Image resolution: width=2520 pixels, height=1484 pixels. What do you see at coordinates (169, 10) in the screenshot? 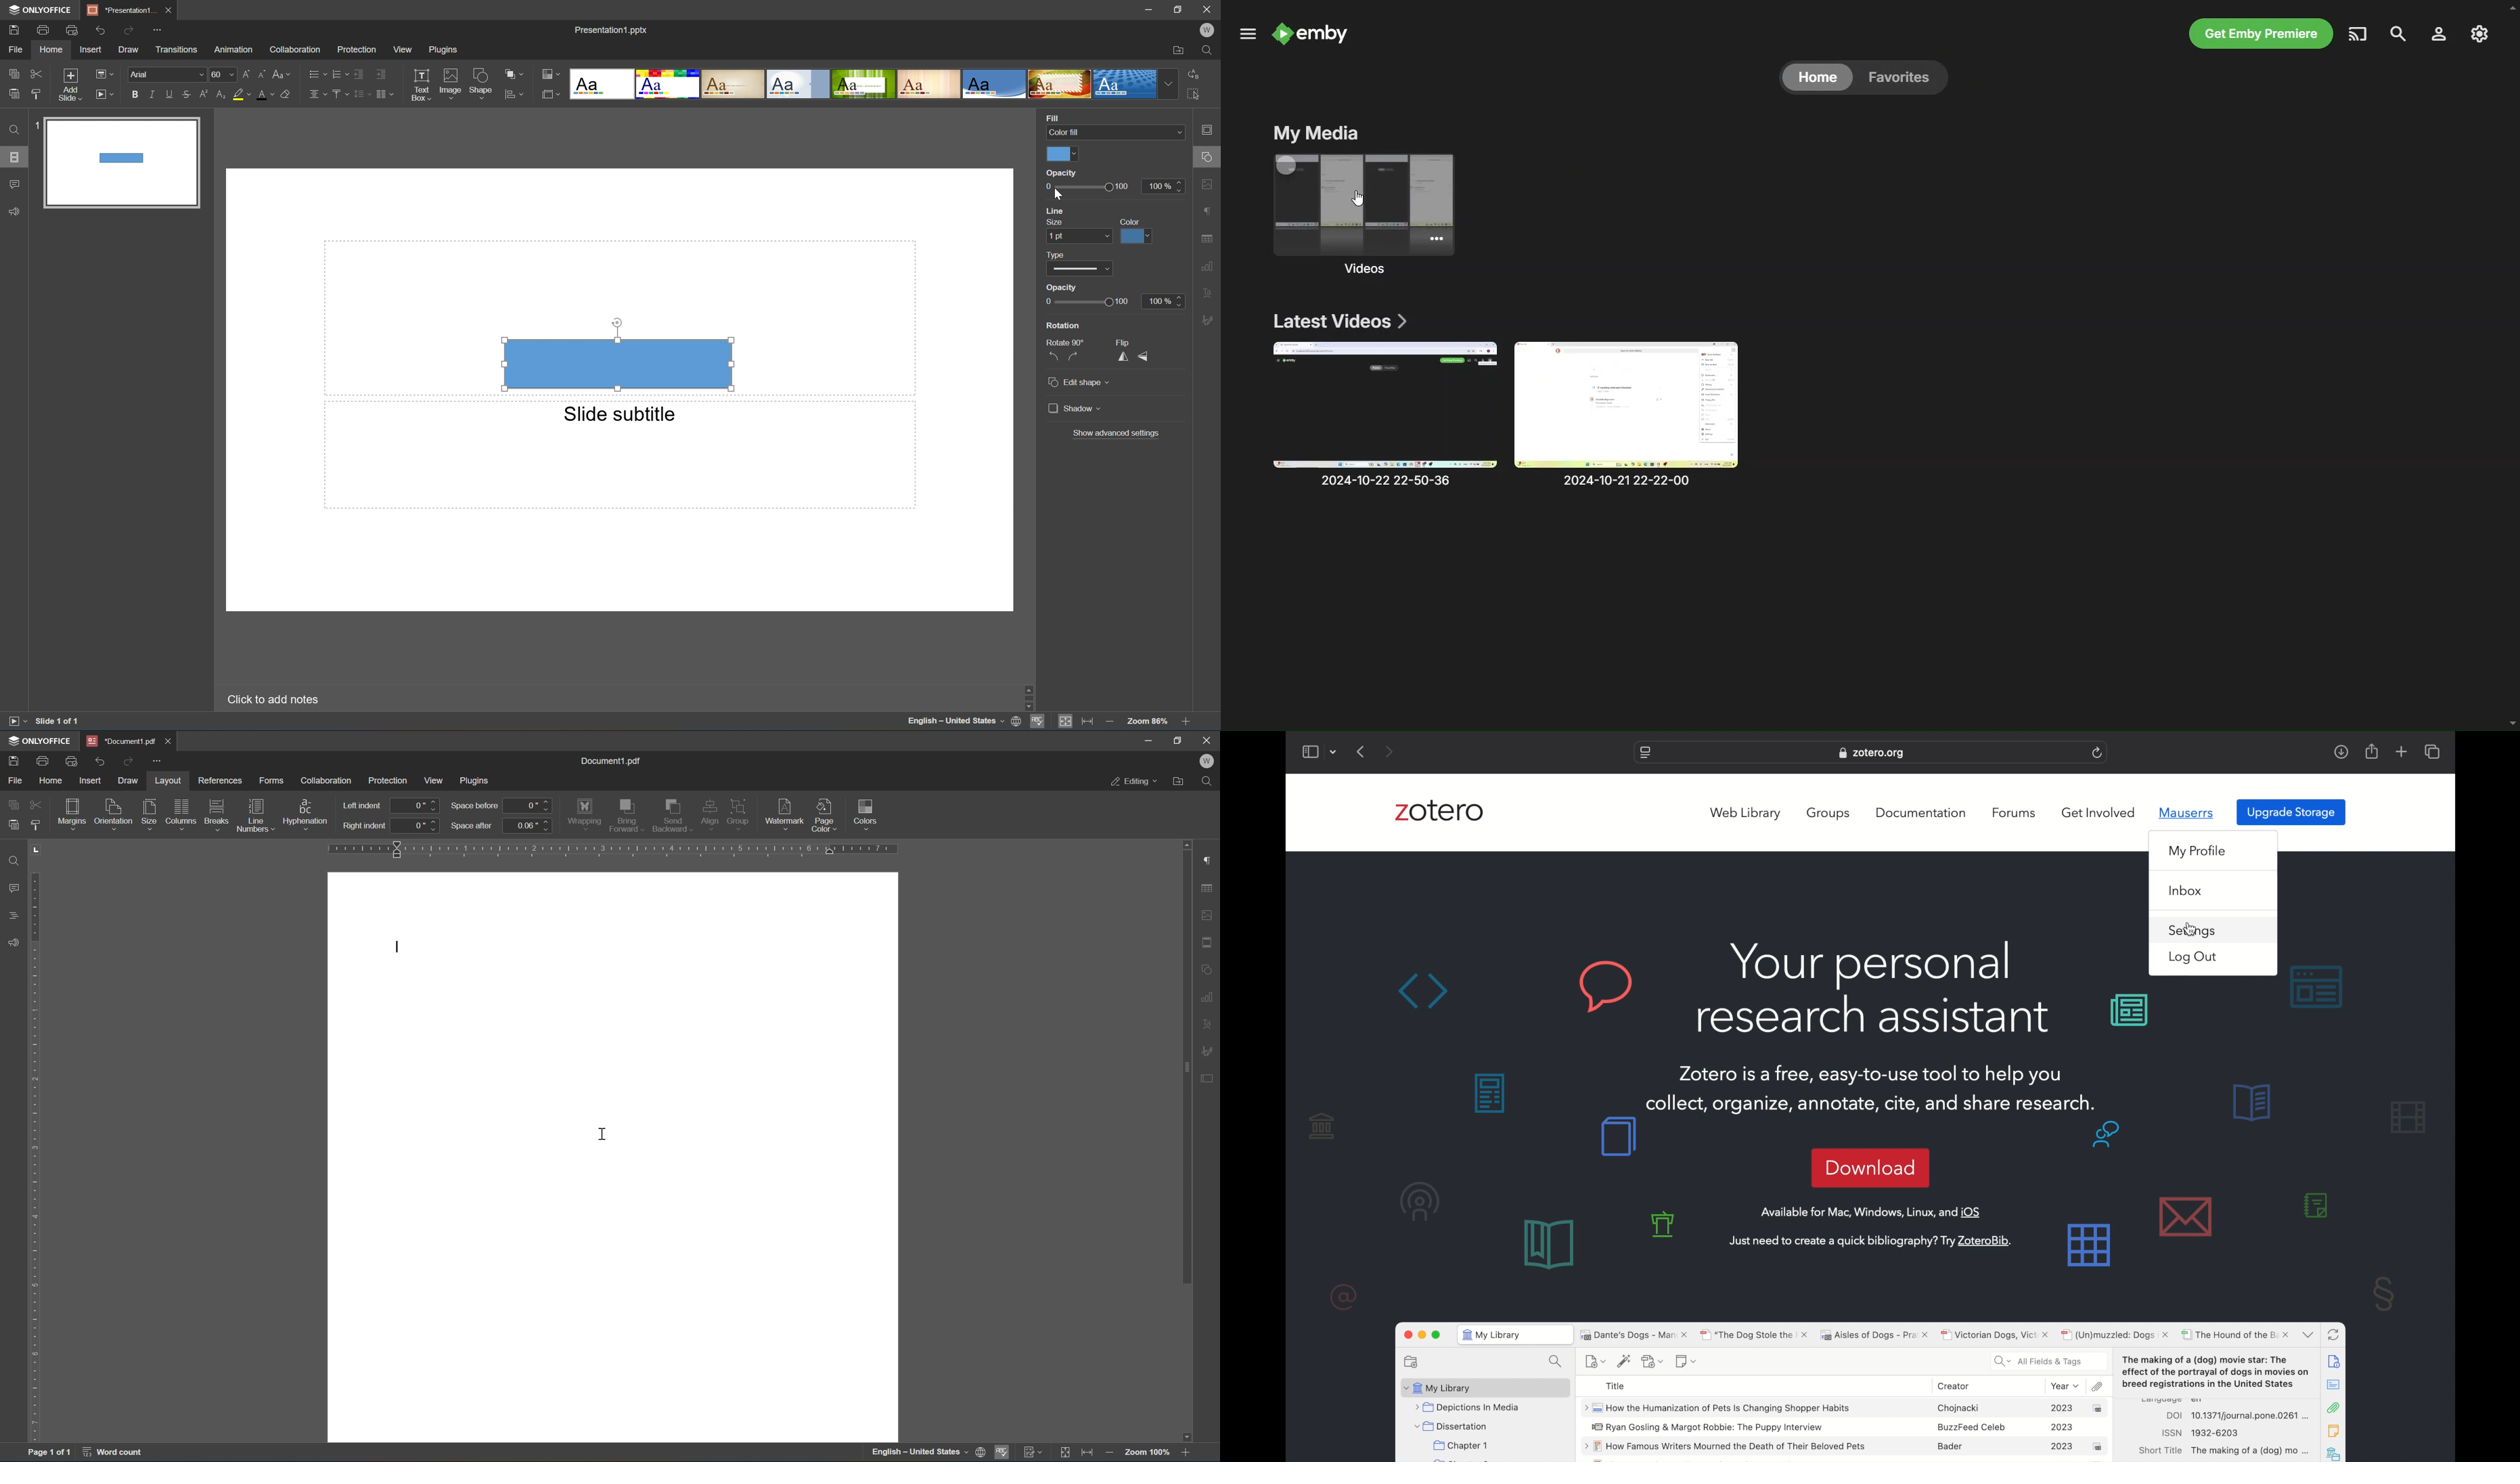
I see `Close` at bounding box center [169, 10].